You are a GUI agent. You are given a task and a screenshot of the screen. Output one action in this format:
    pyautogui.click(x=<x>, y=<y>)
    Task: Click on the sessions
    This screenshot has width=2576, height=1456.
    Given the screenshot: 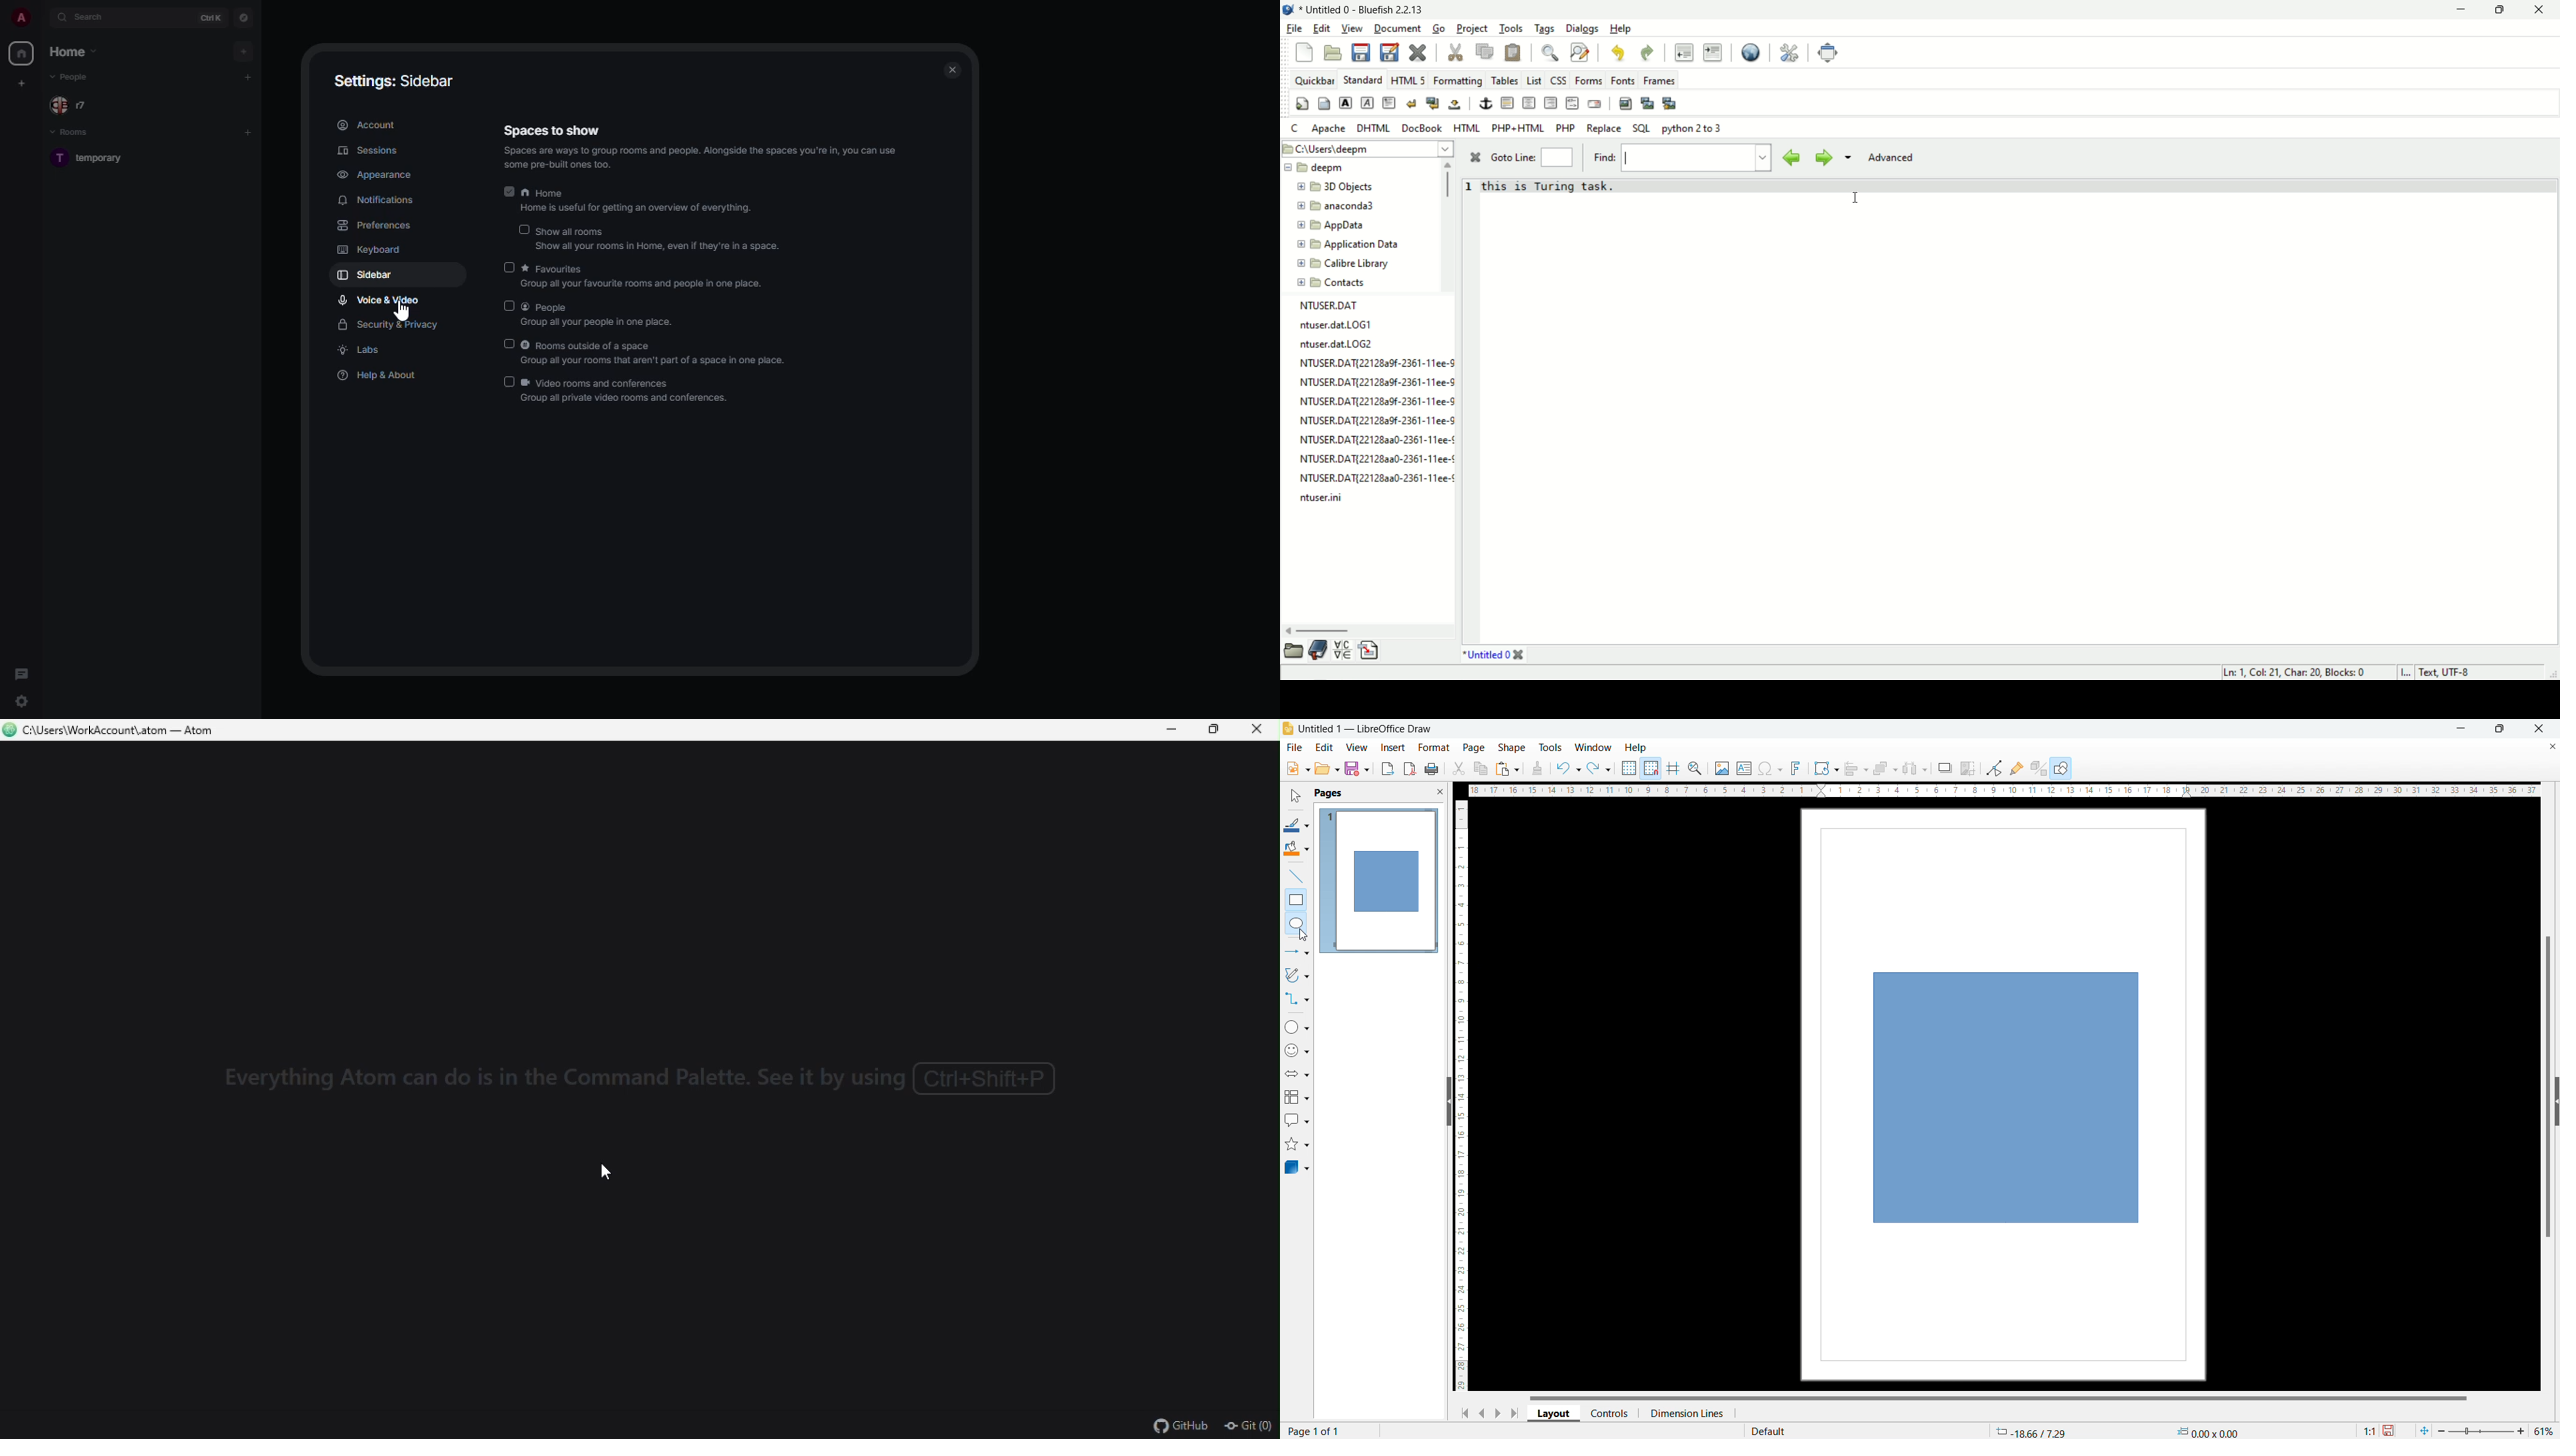 What is the action you would take?
    pyautogui.click(x=368, y=151)
    